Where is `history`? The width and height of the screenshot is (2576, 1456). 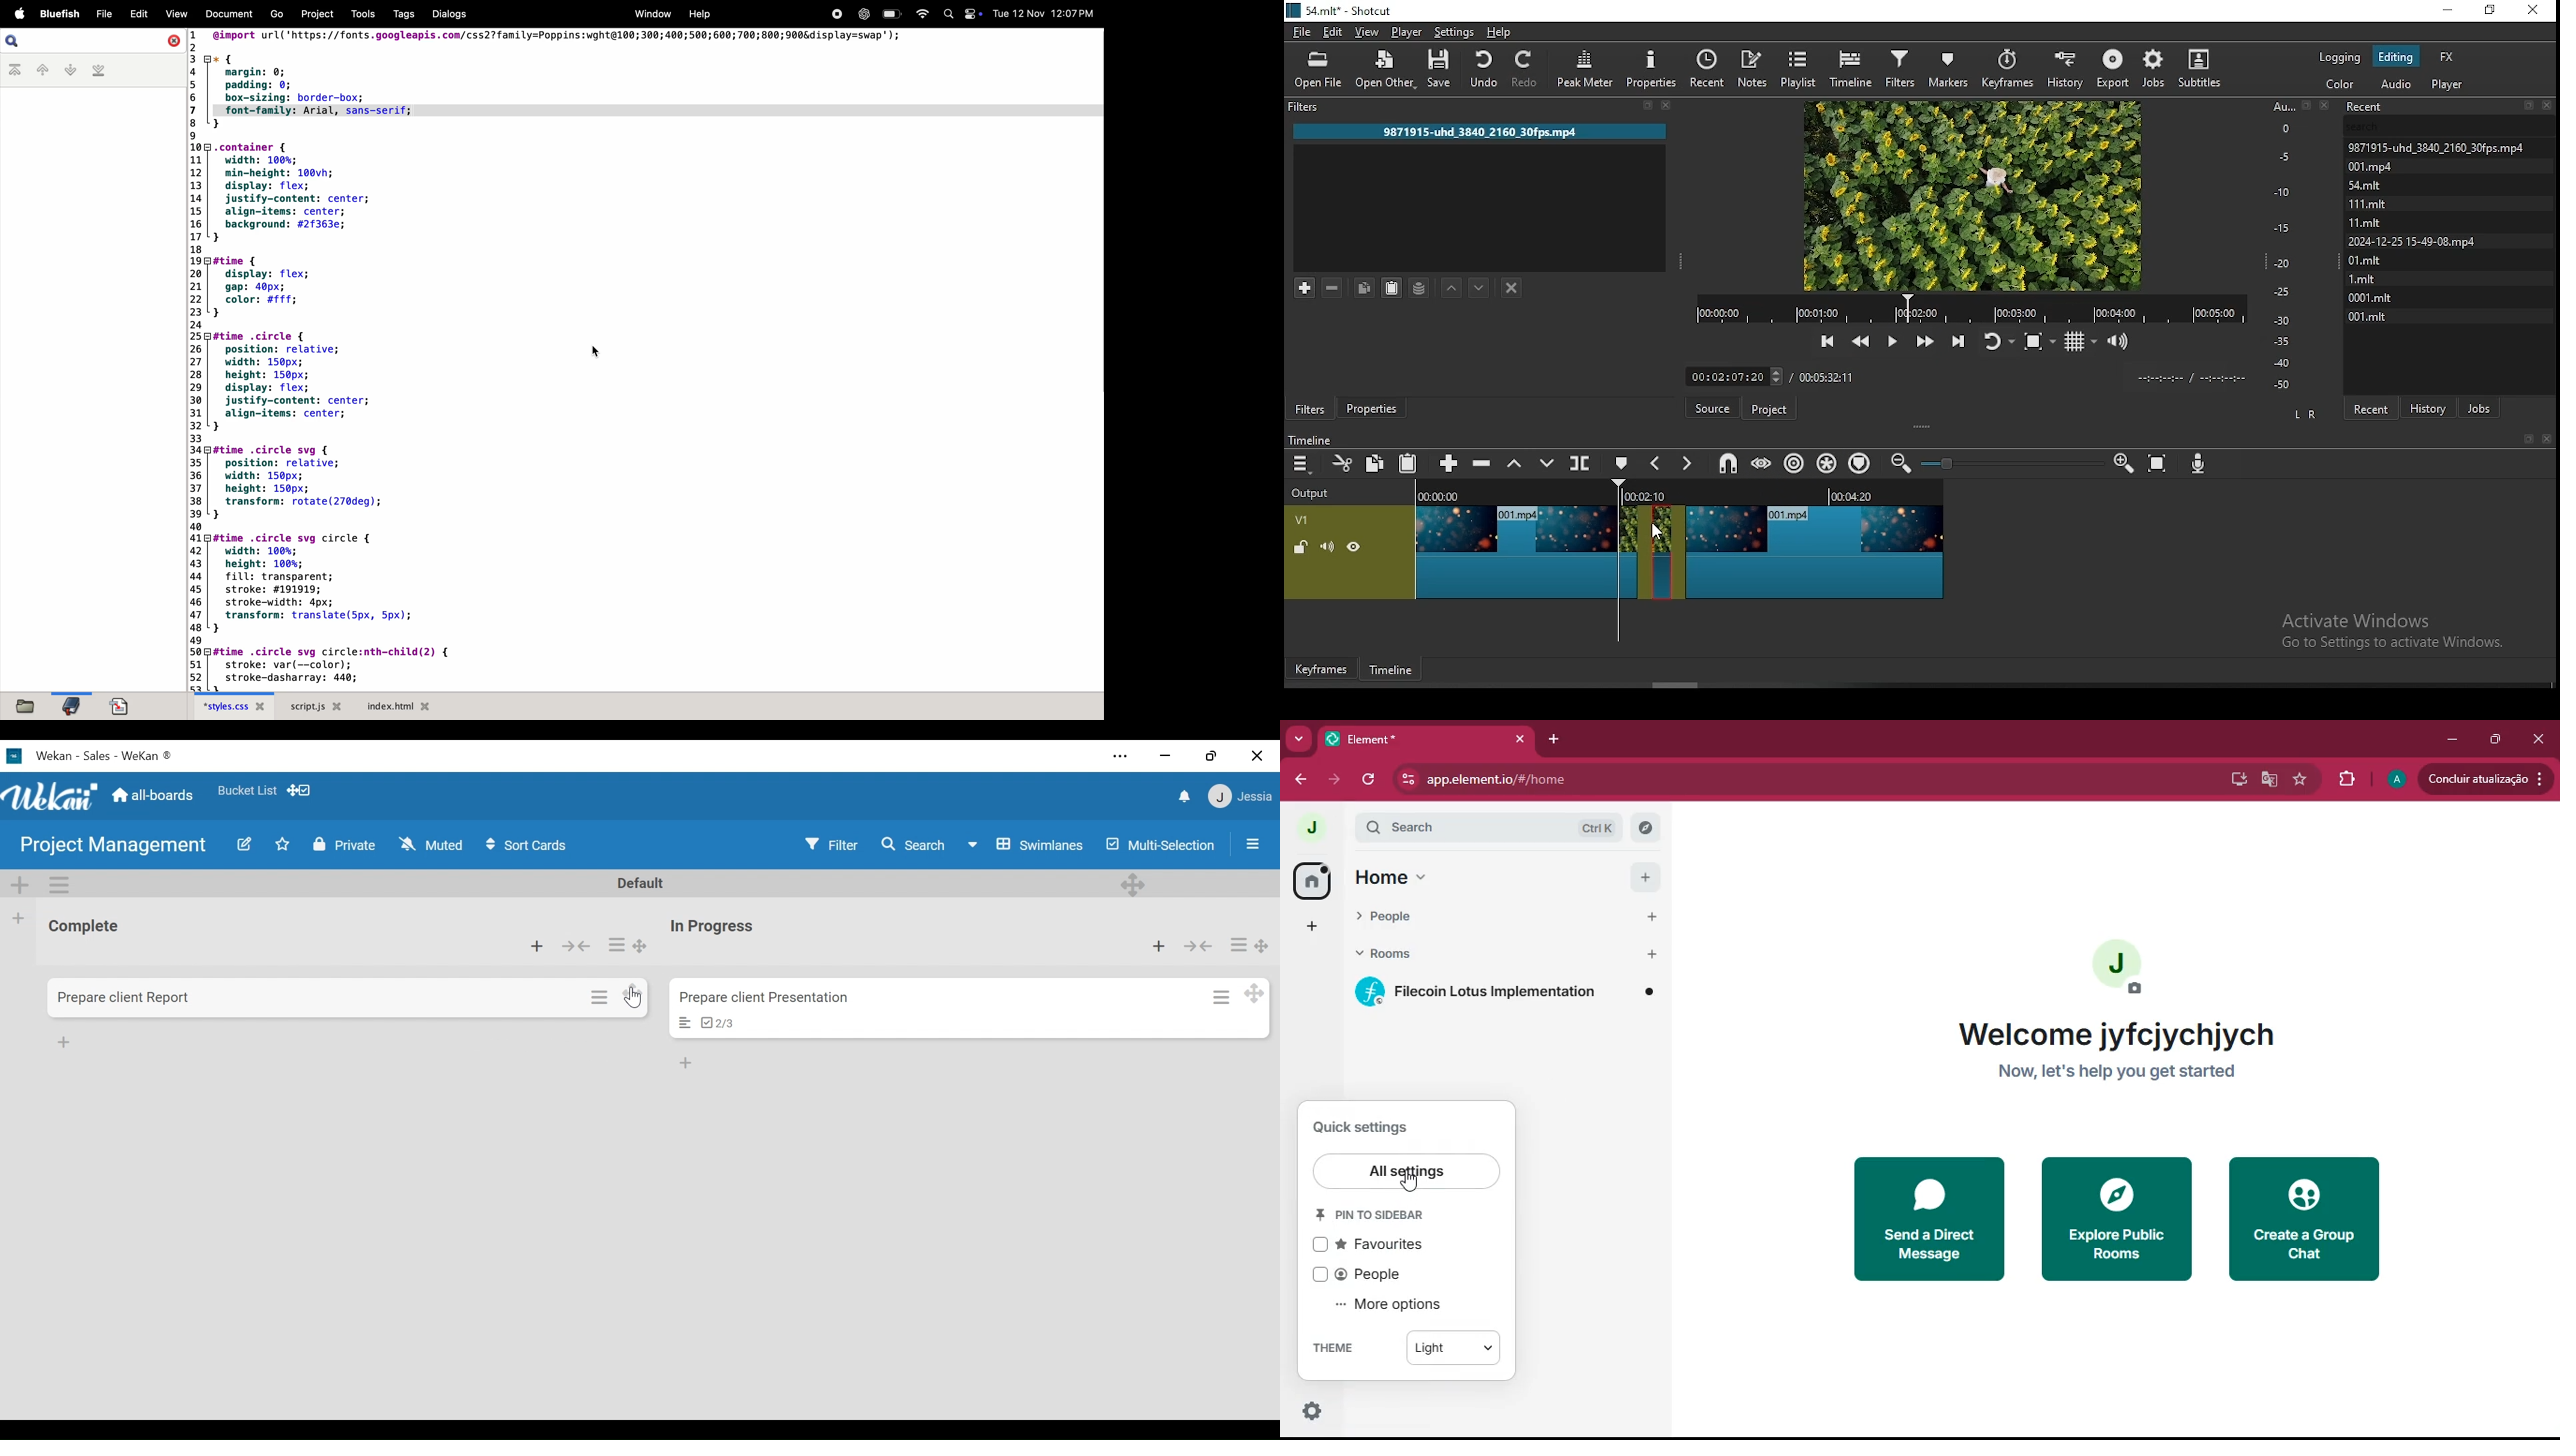 history is located at coordinates (2430, 407).